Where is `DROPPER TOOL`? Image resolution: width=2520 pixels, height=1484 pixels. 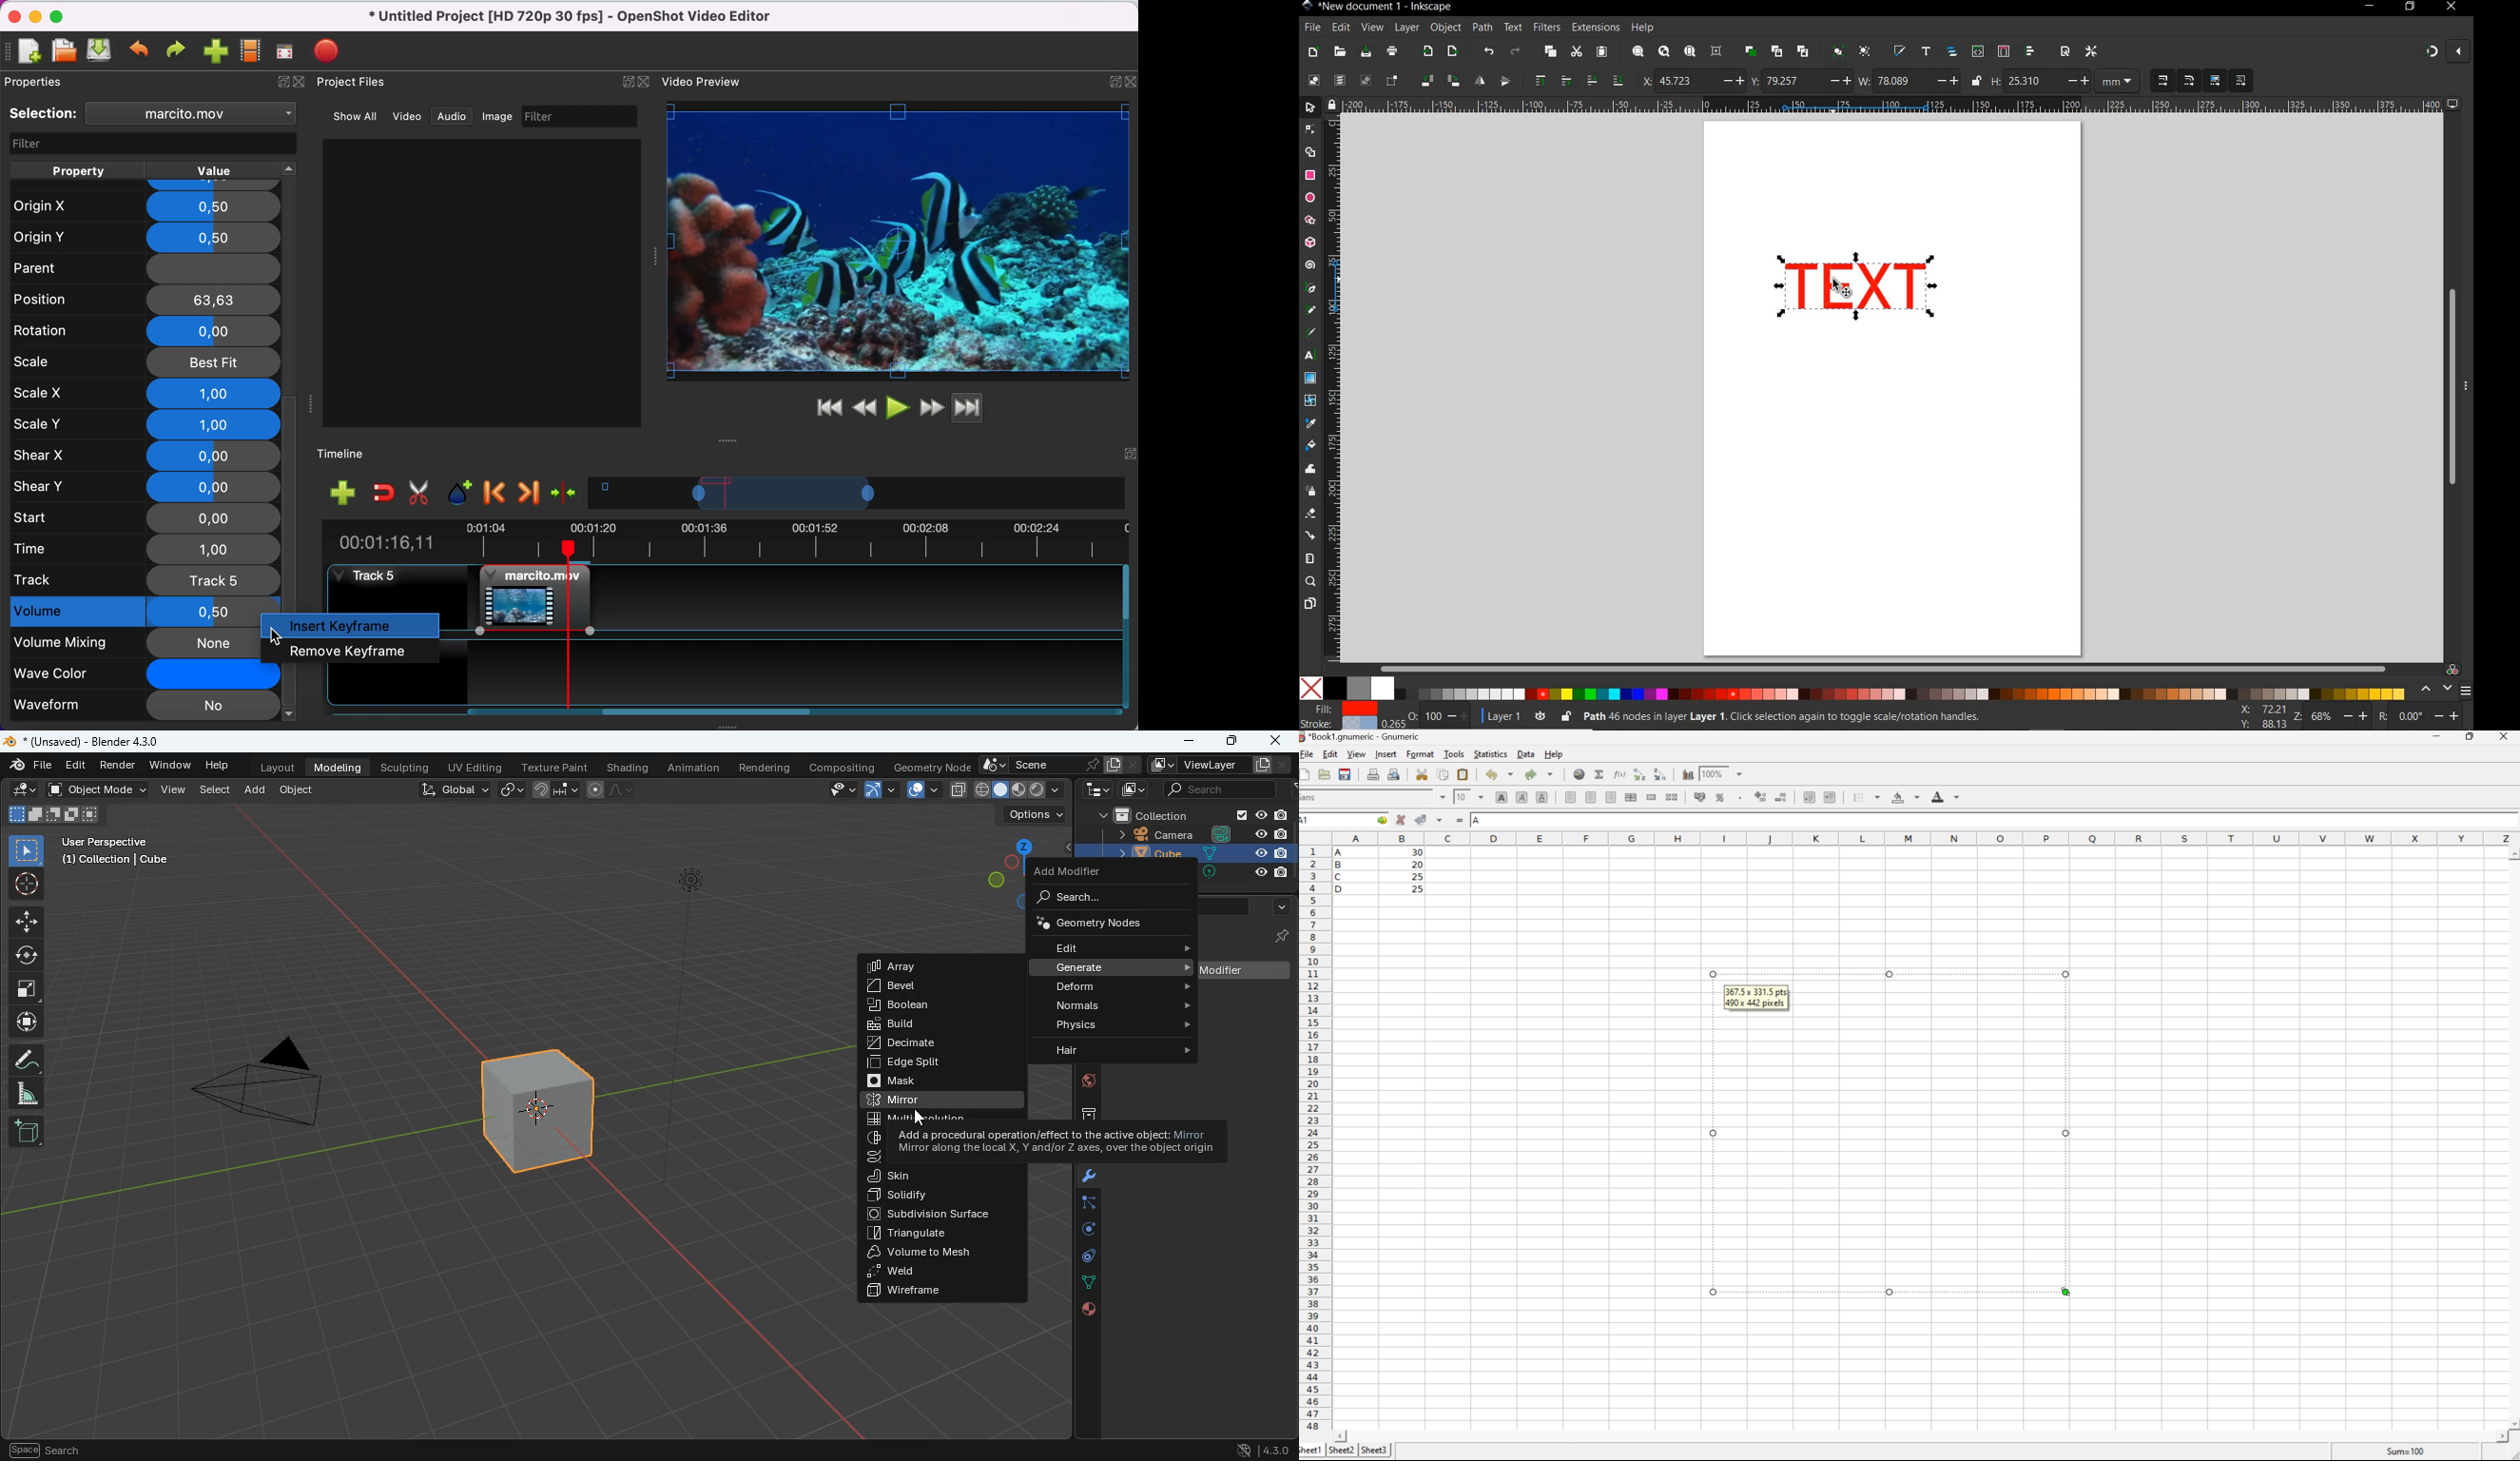 DROPPER TOOL is located at coordinates (1310, 424).